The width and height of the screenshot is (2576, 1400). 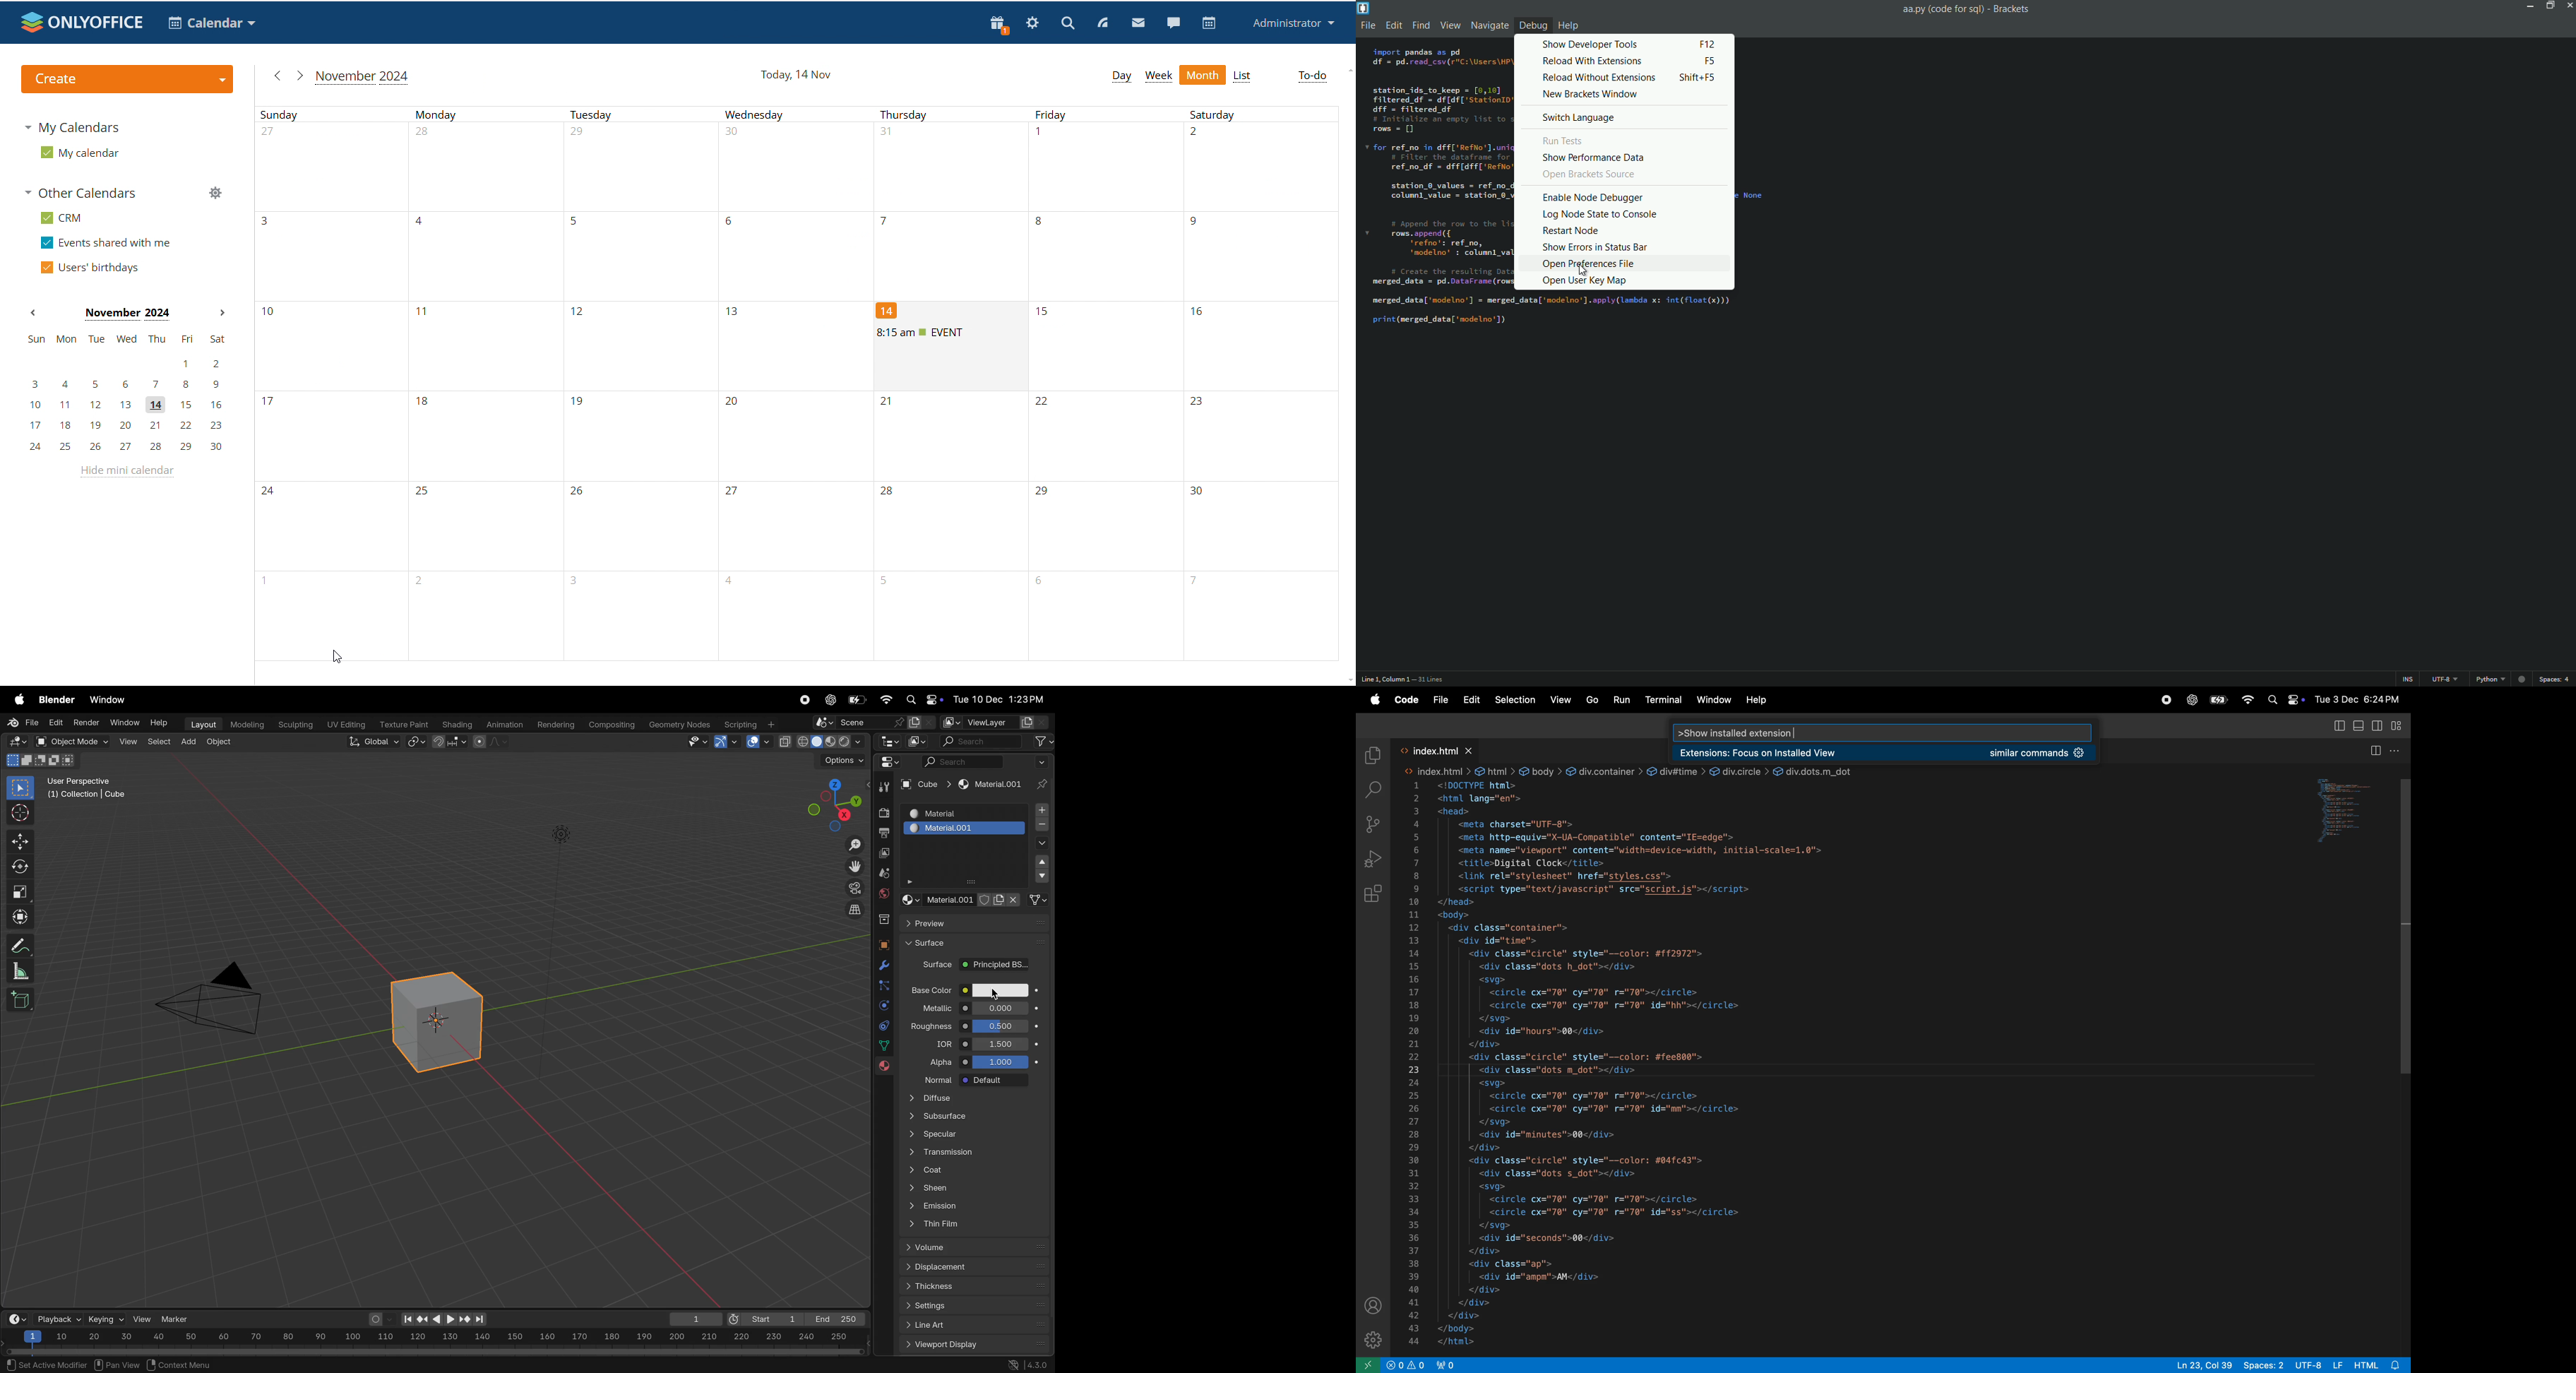 What do you see at coordinates (1068, 22) in the screenshot?
I see `search` at bounding box center [1068, 22].